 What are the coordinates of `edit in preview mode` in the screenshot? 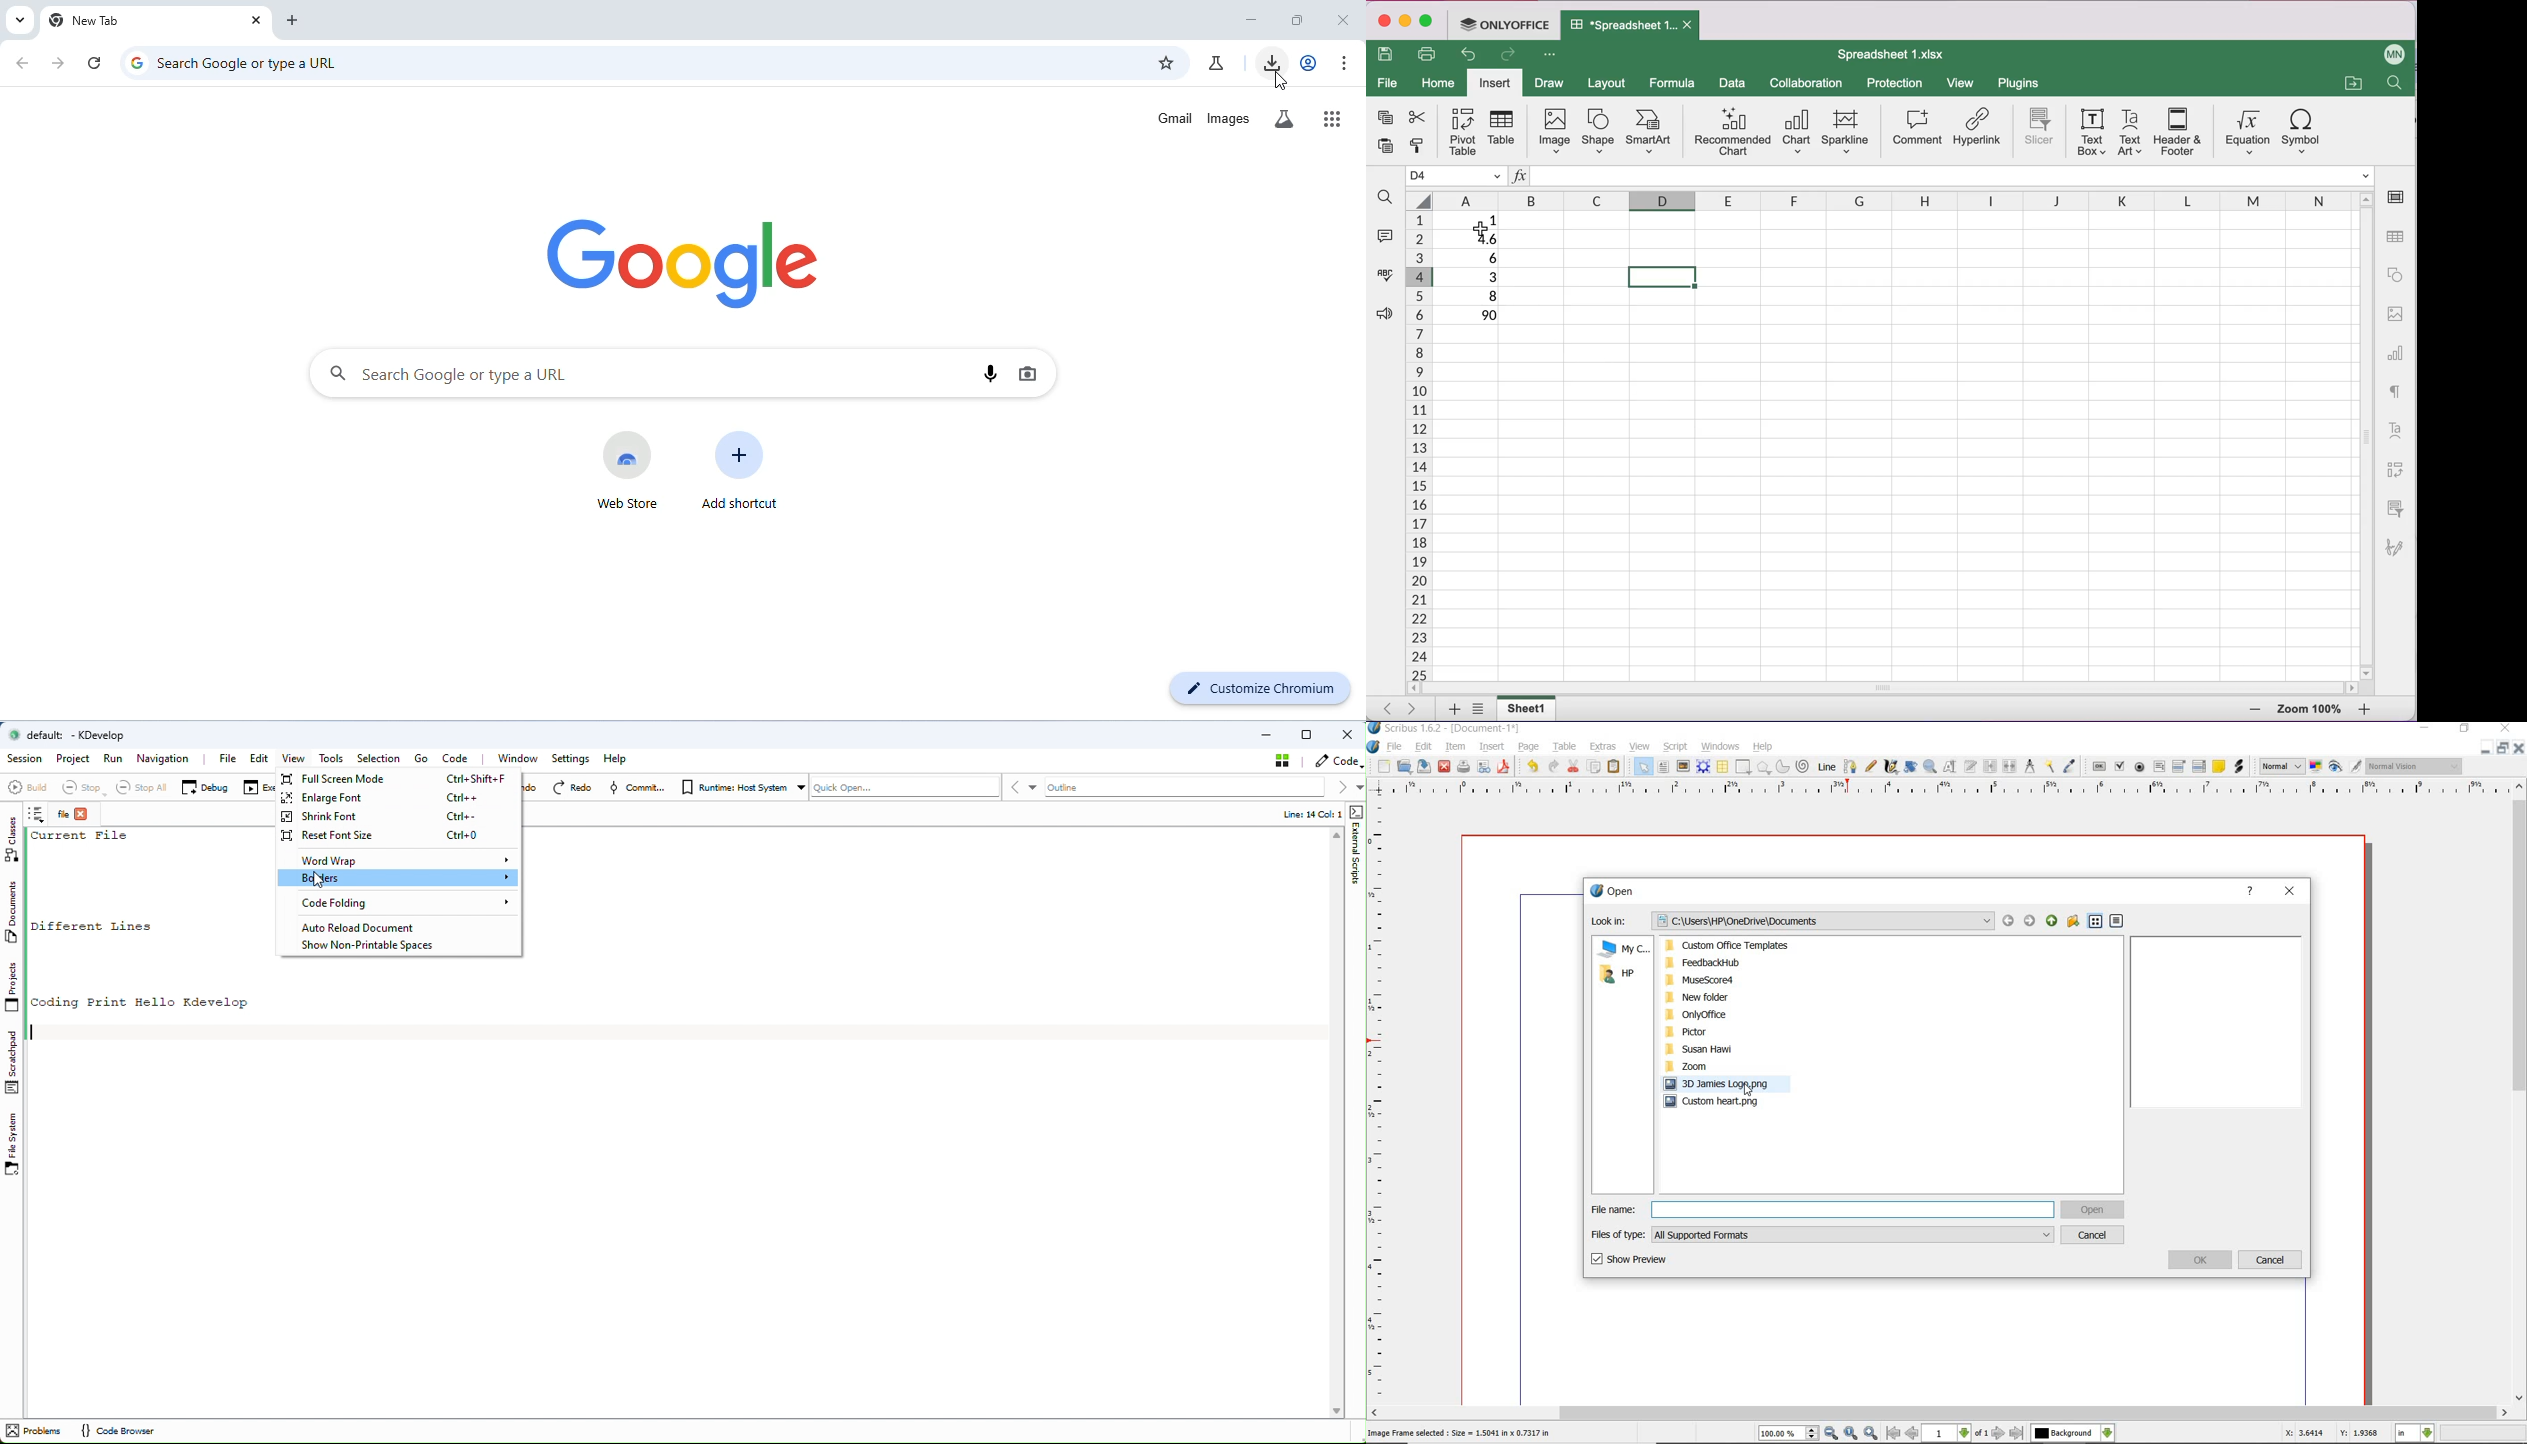 It's located at (2356, 767).